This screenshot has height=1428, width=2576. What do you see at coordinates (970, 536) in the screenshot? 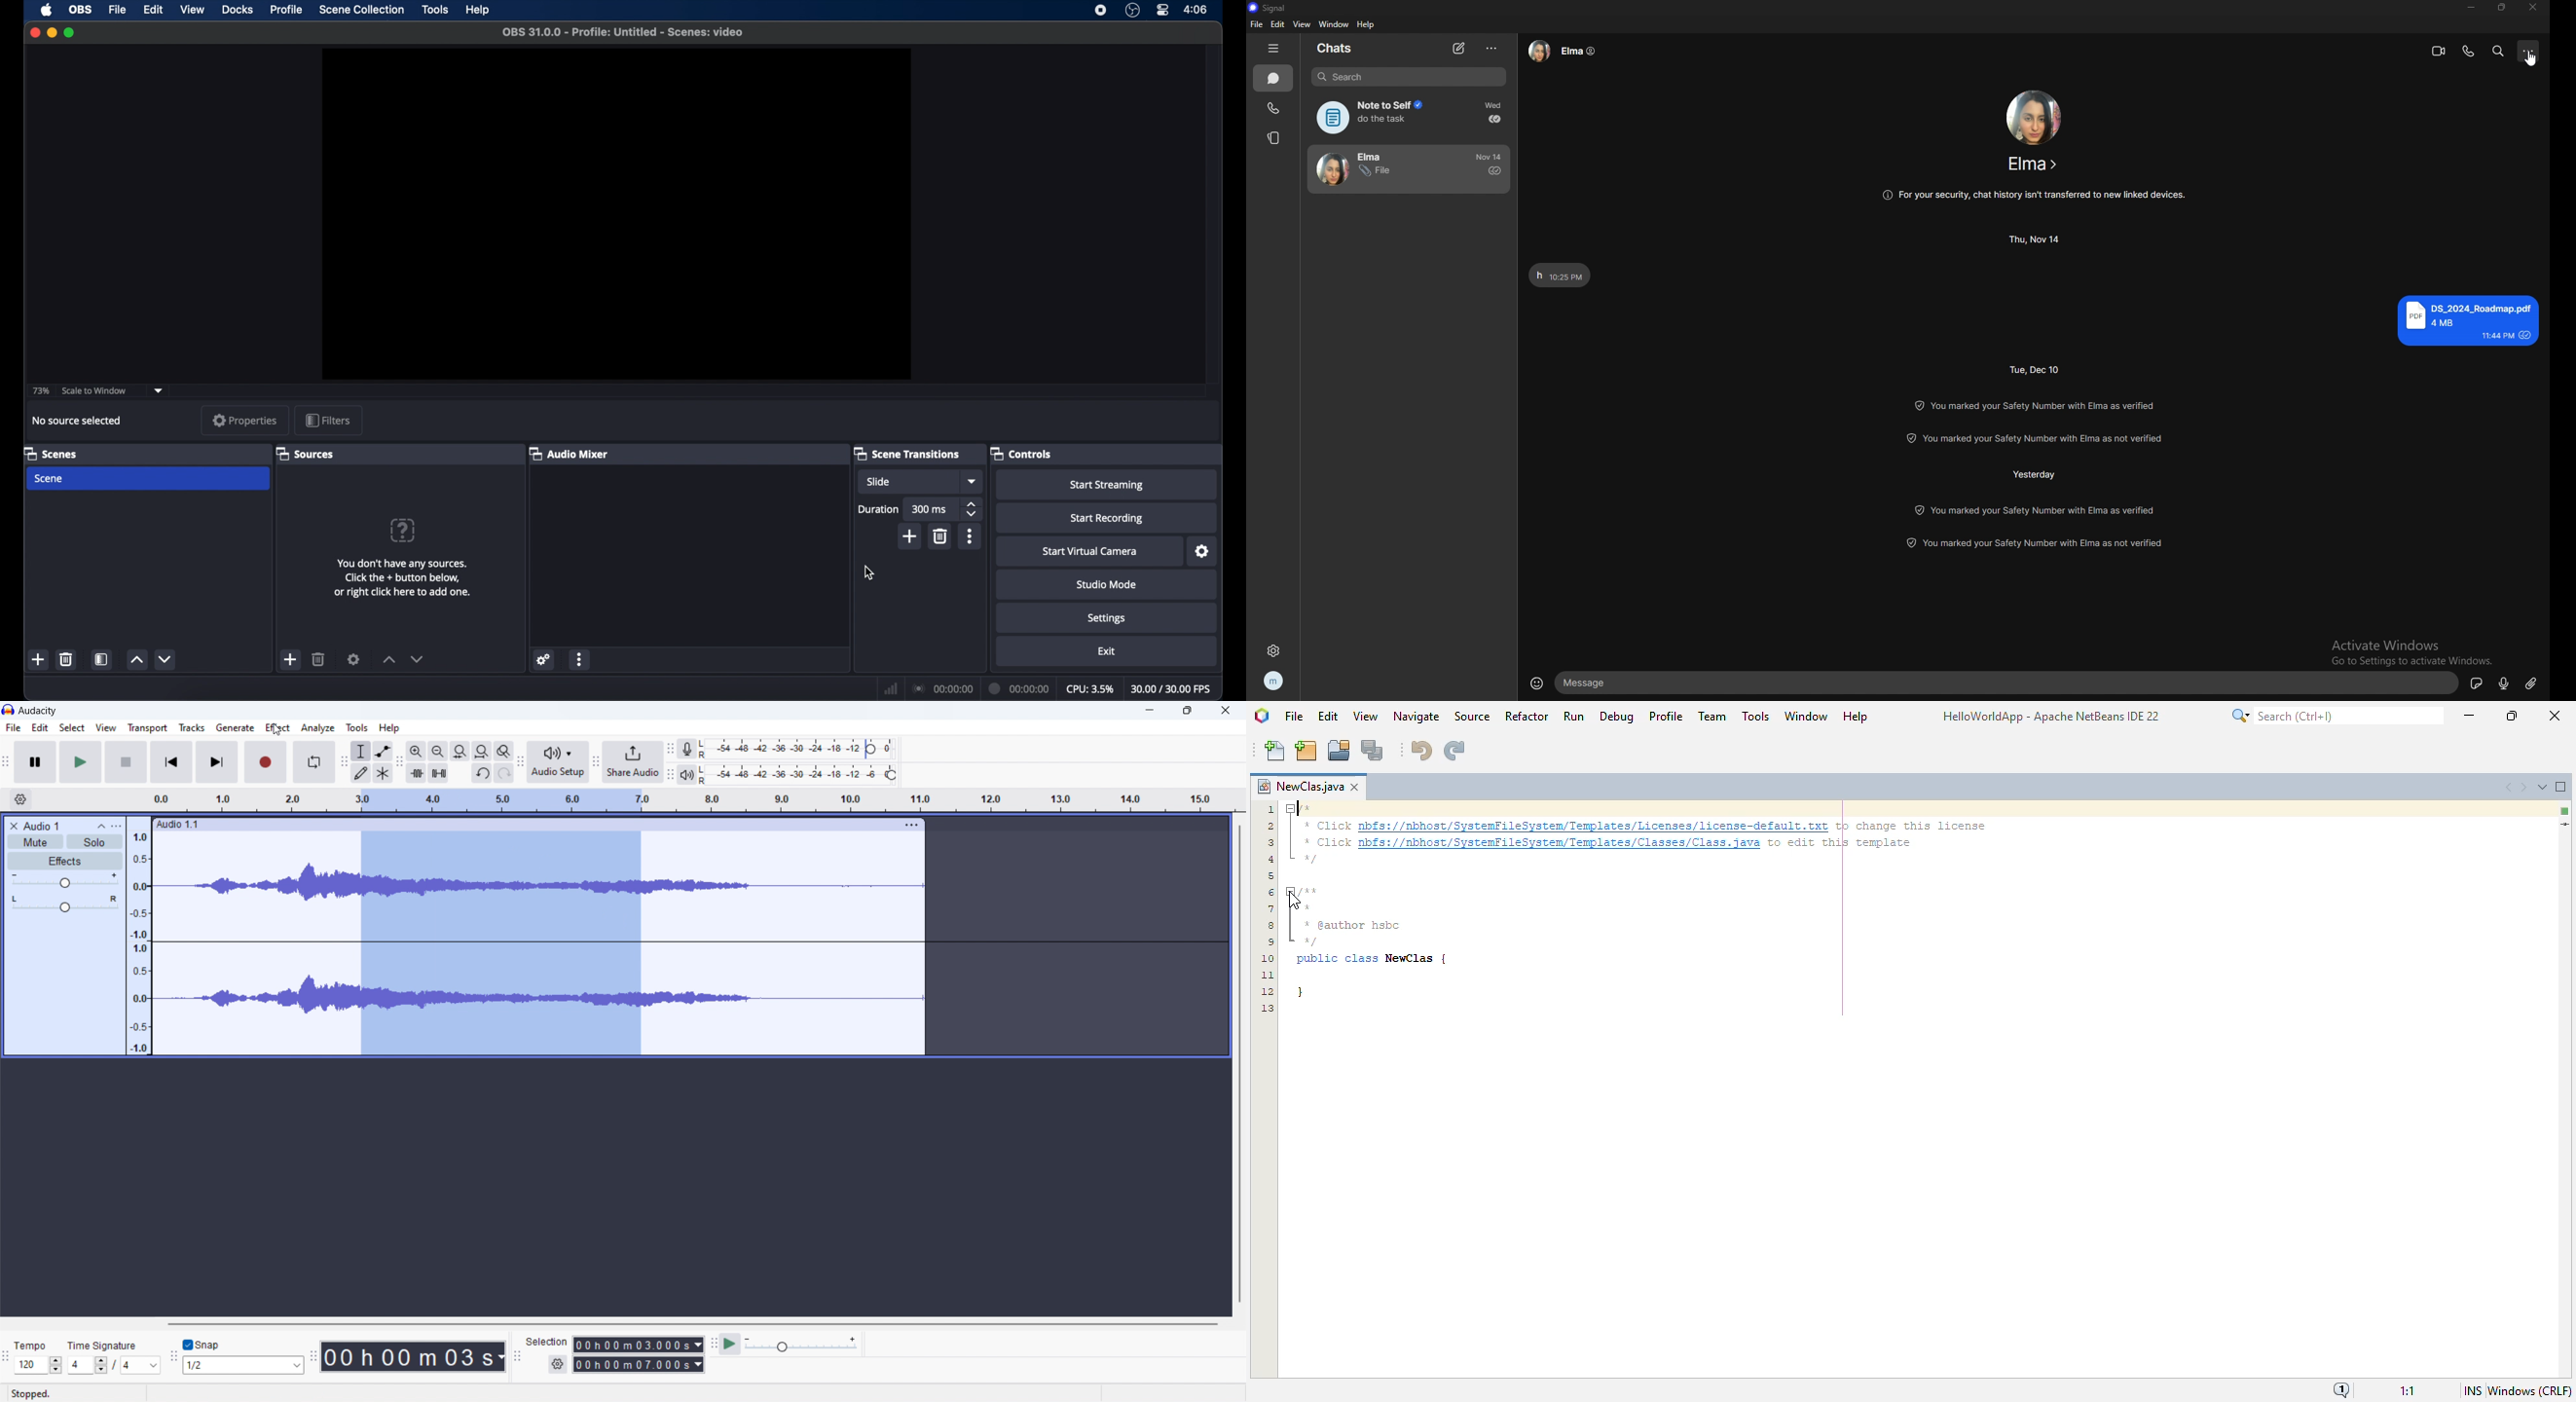
I see `moreoptions` at bounding box center [970, 536].